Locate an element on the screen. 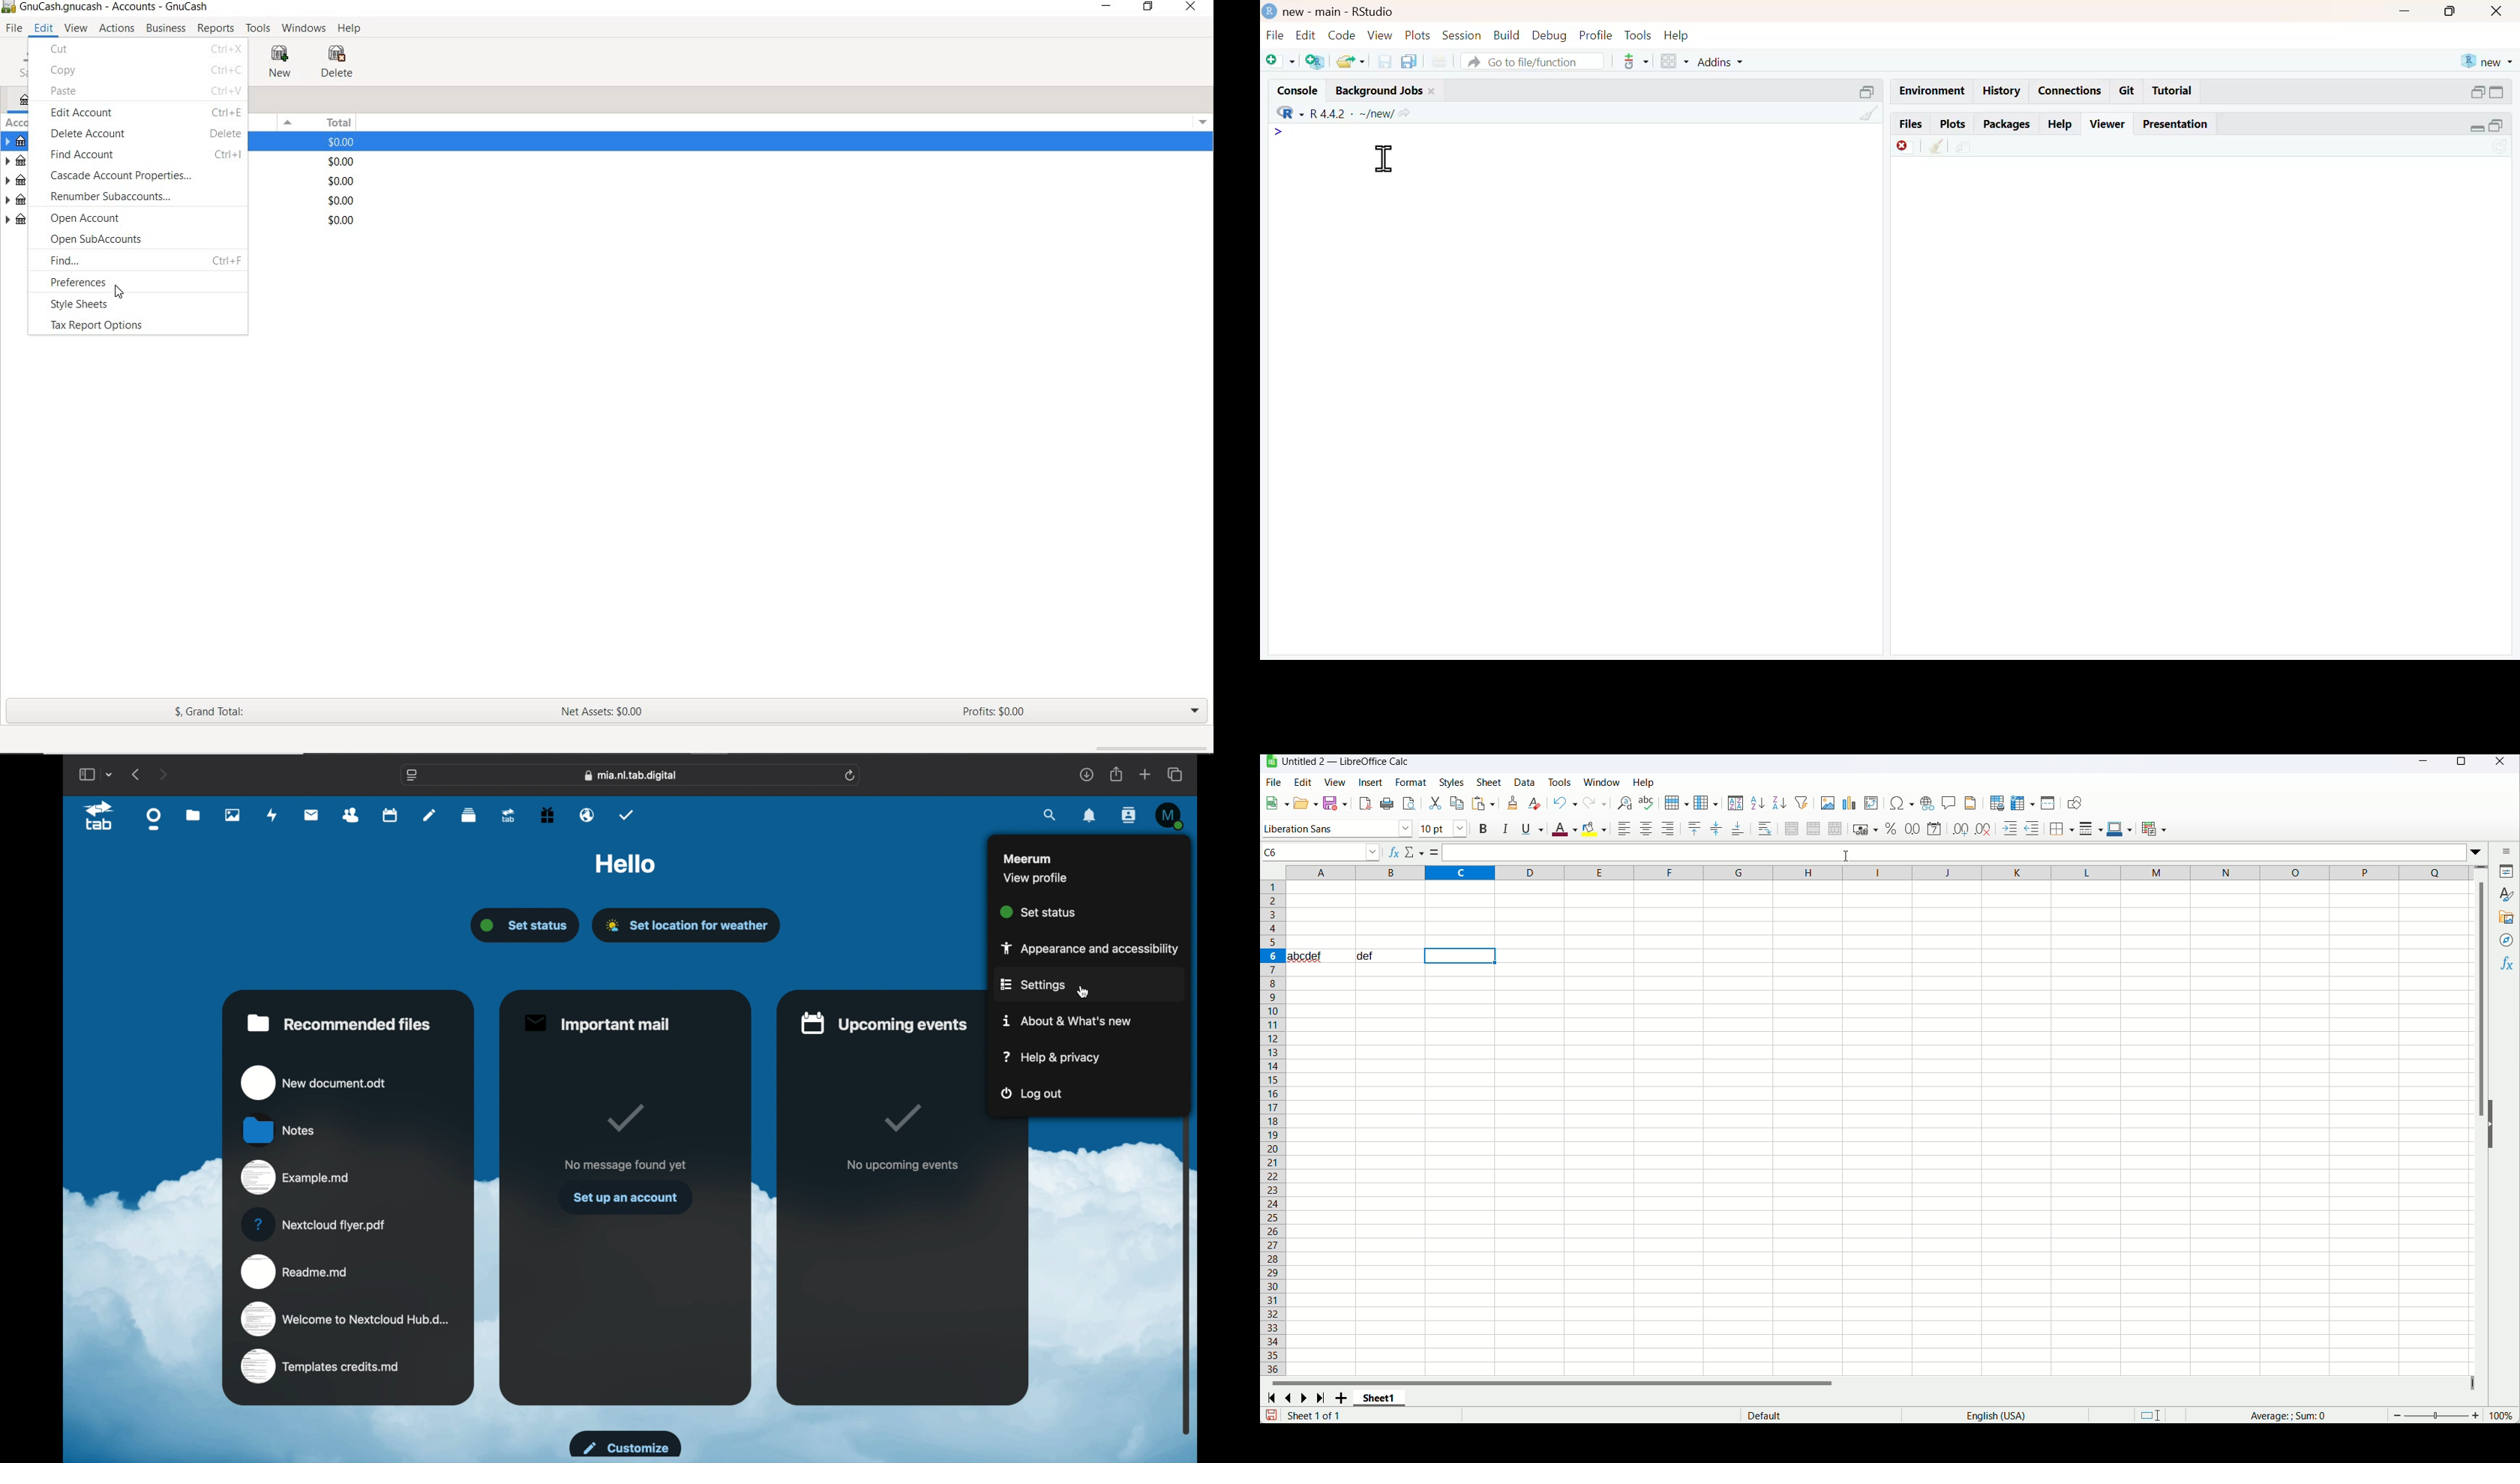  new document is located at coordinates (315, 1083).